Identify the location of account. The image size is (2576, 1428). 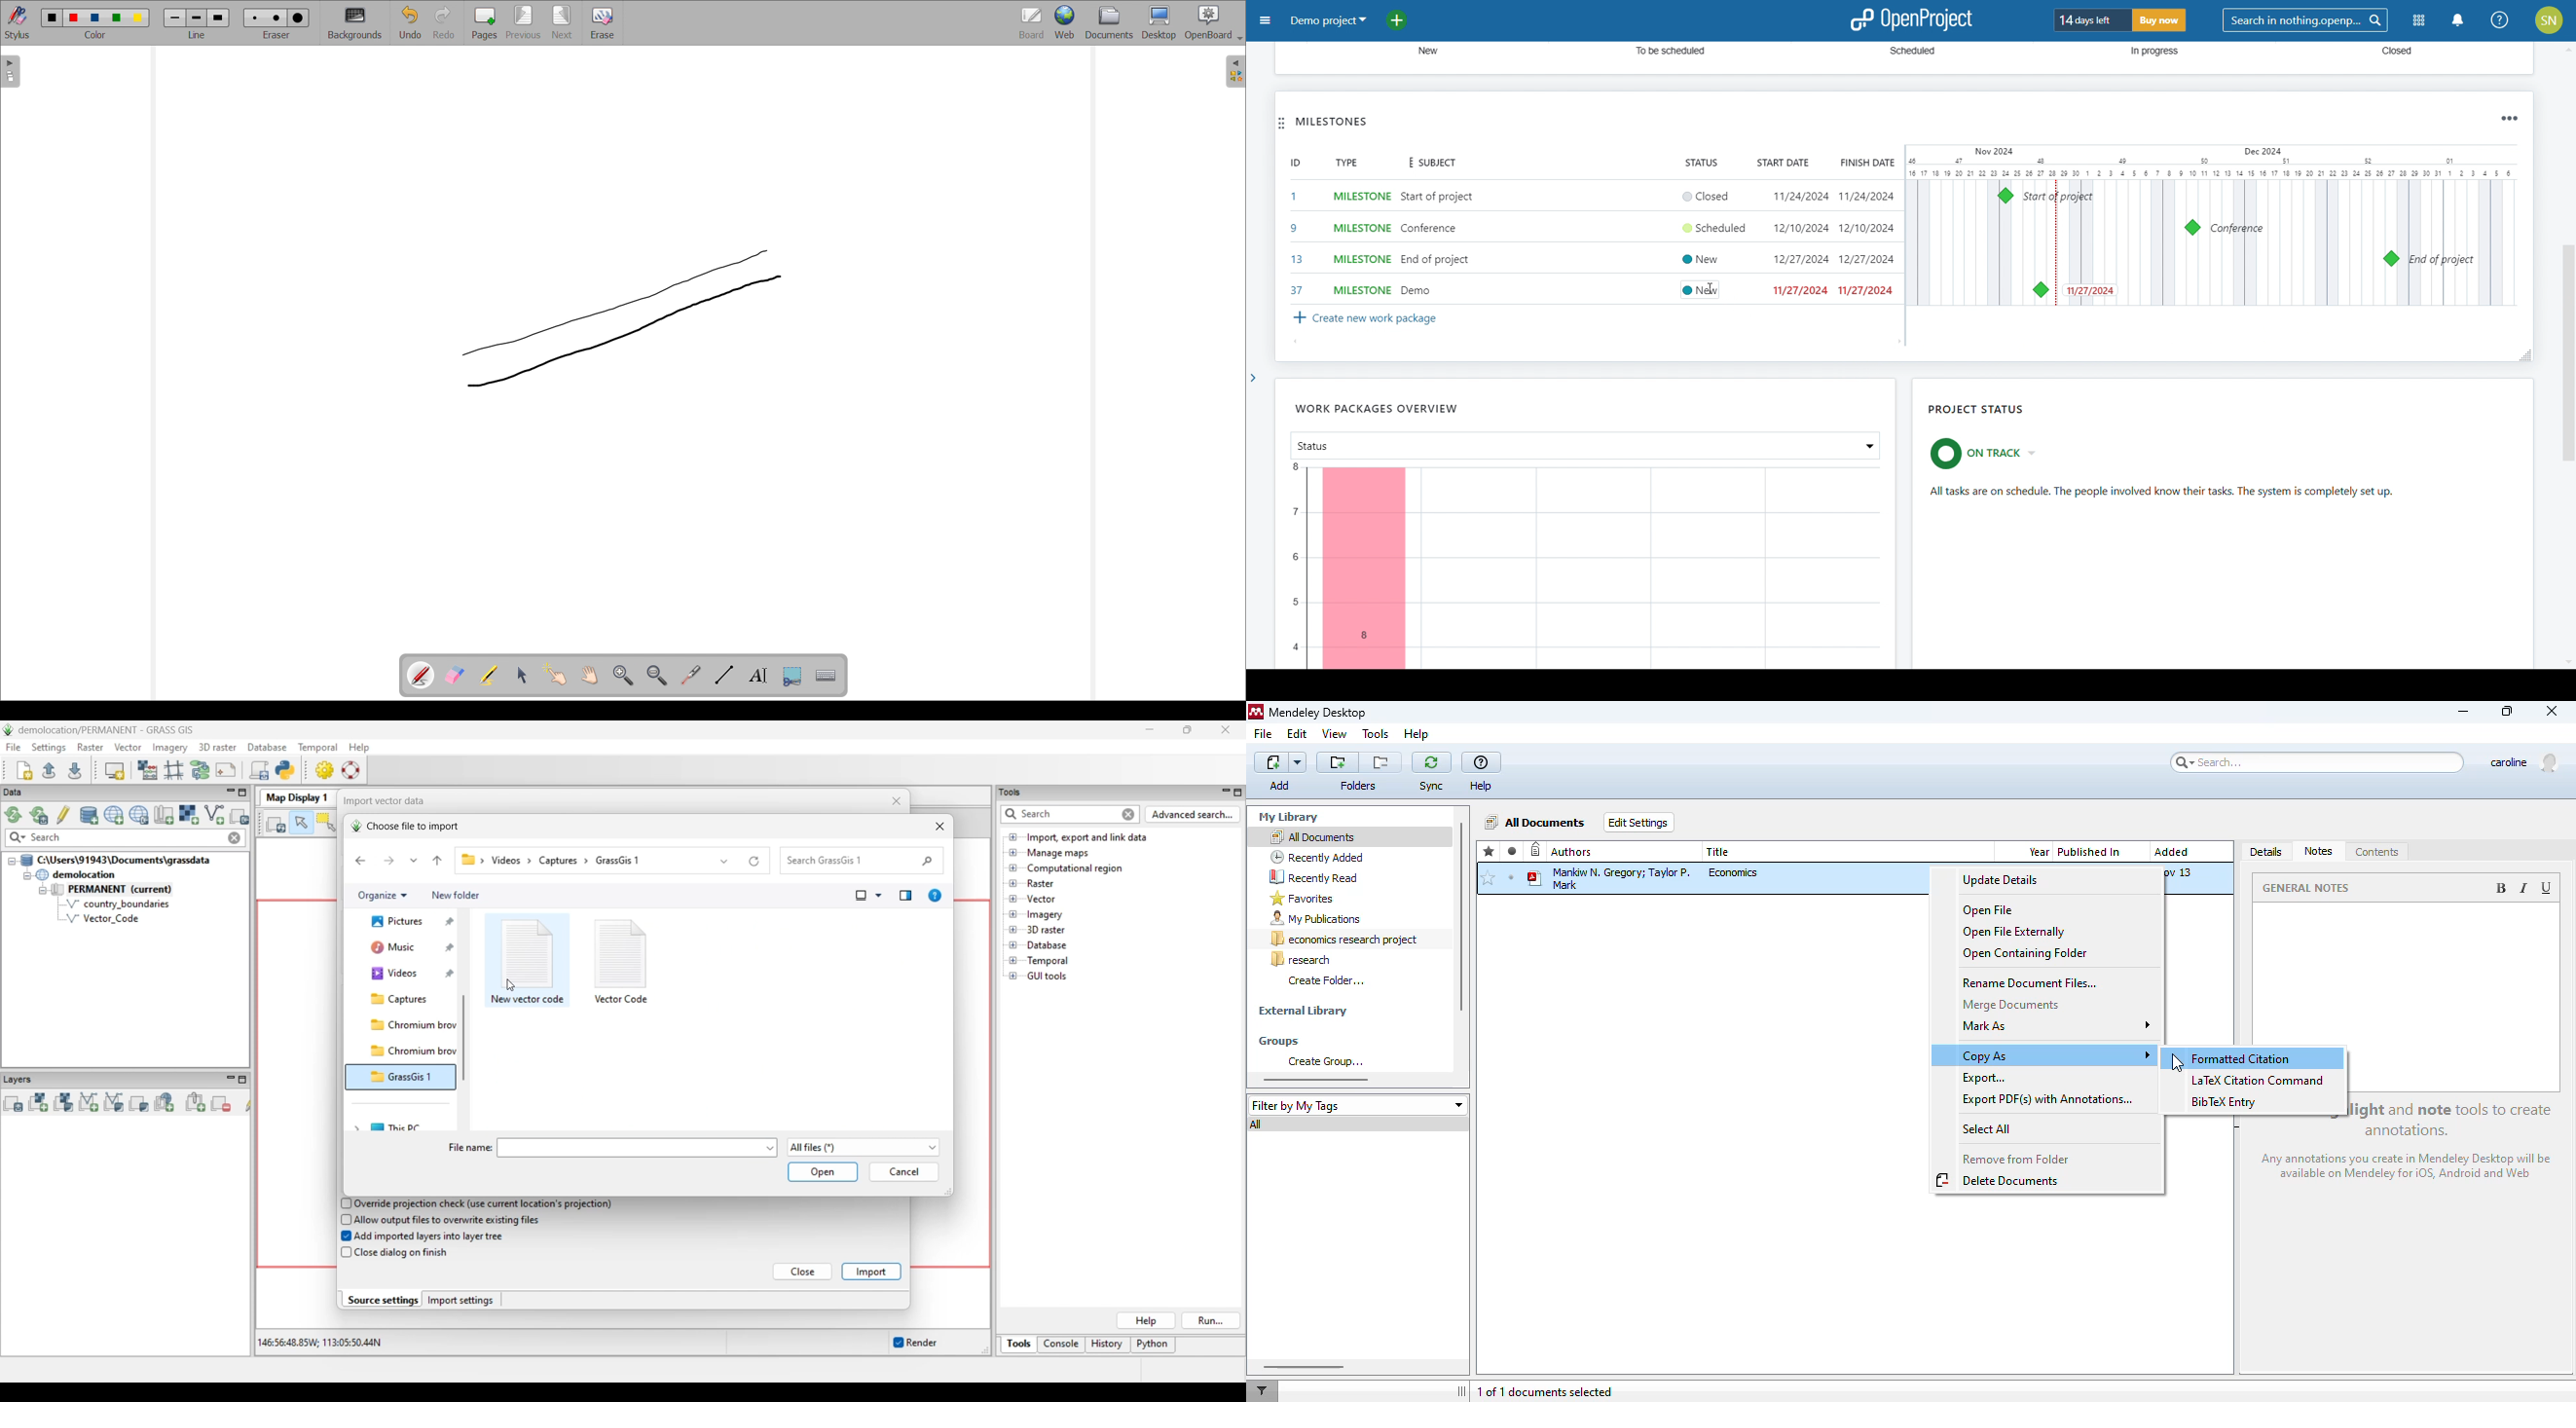
(2549, 20).